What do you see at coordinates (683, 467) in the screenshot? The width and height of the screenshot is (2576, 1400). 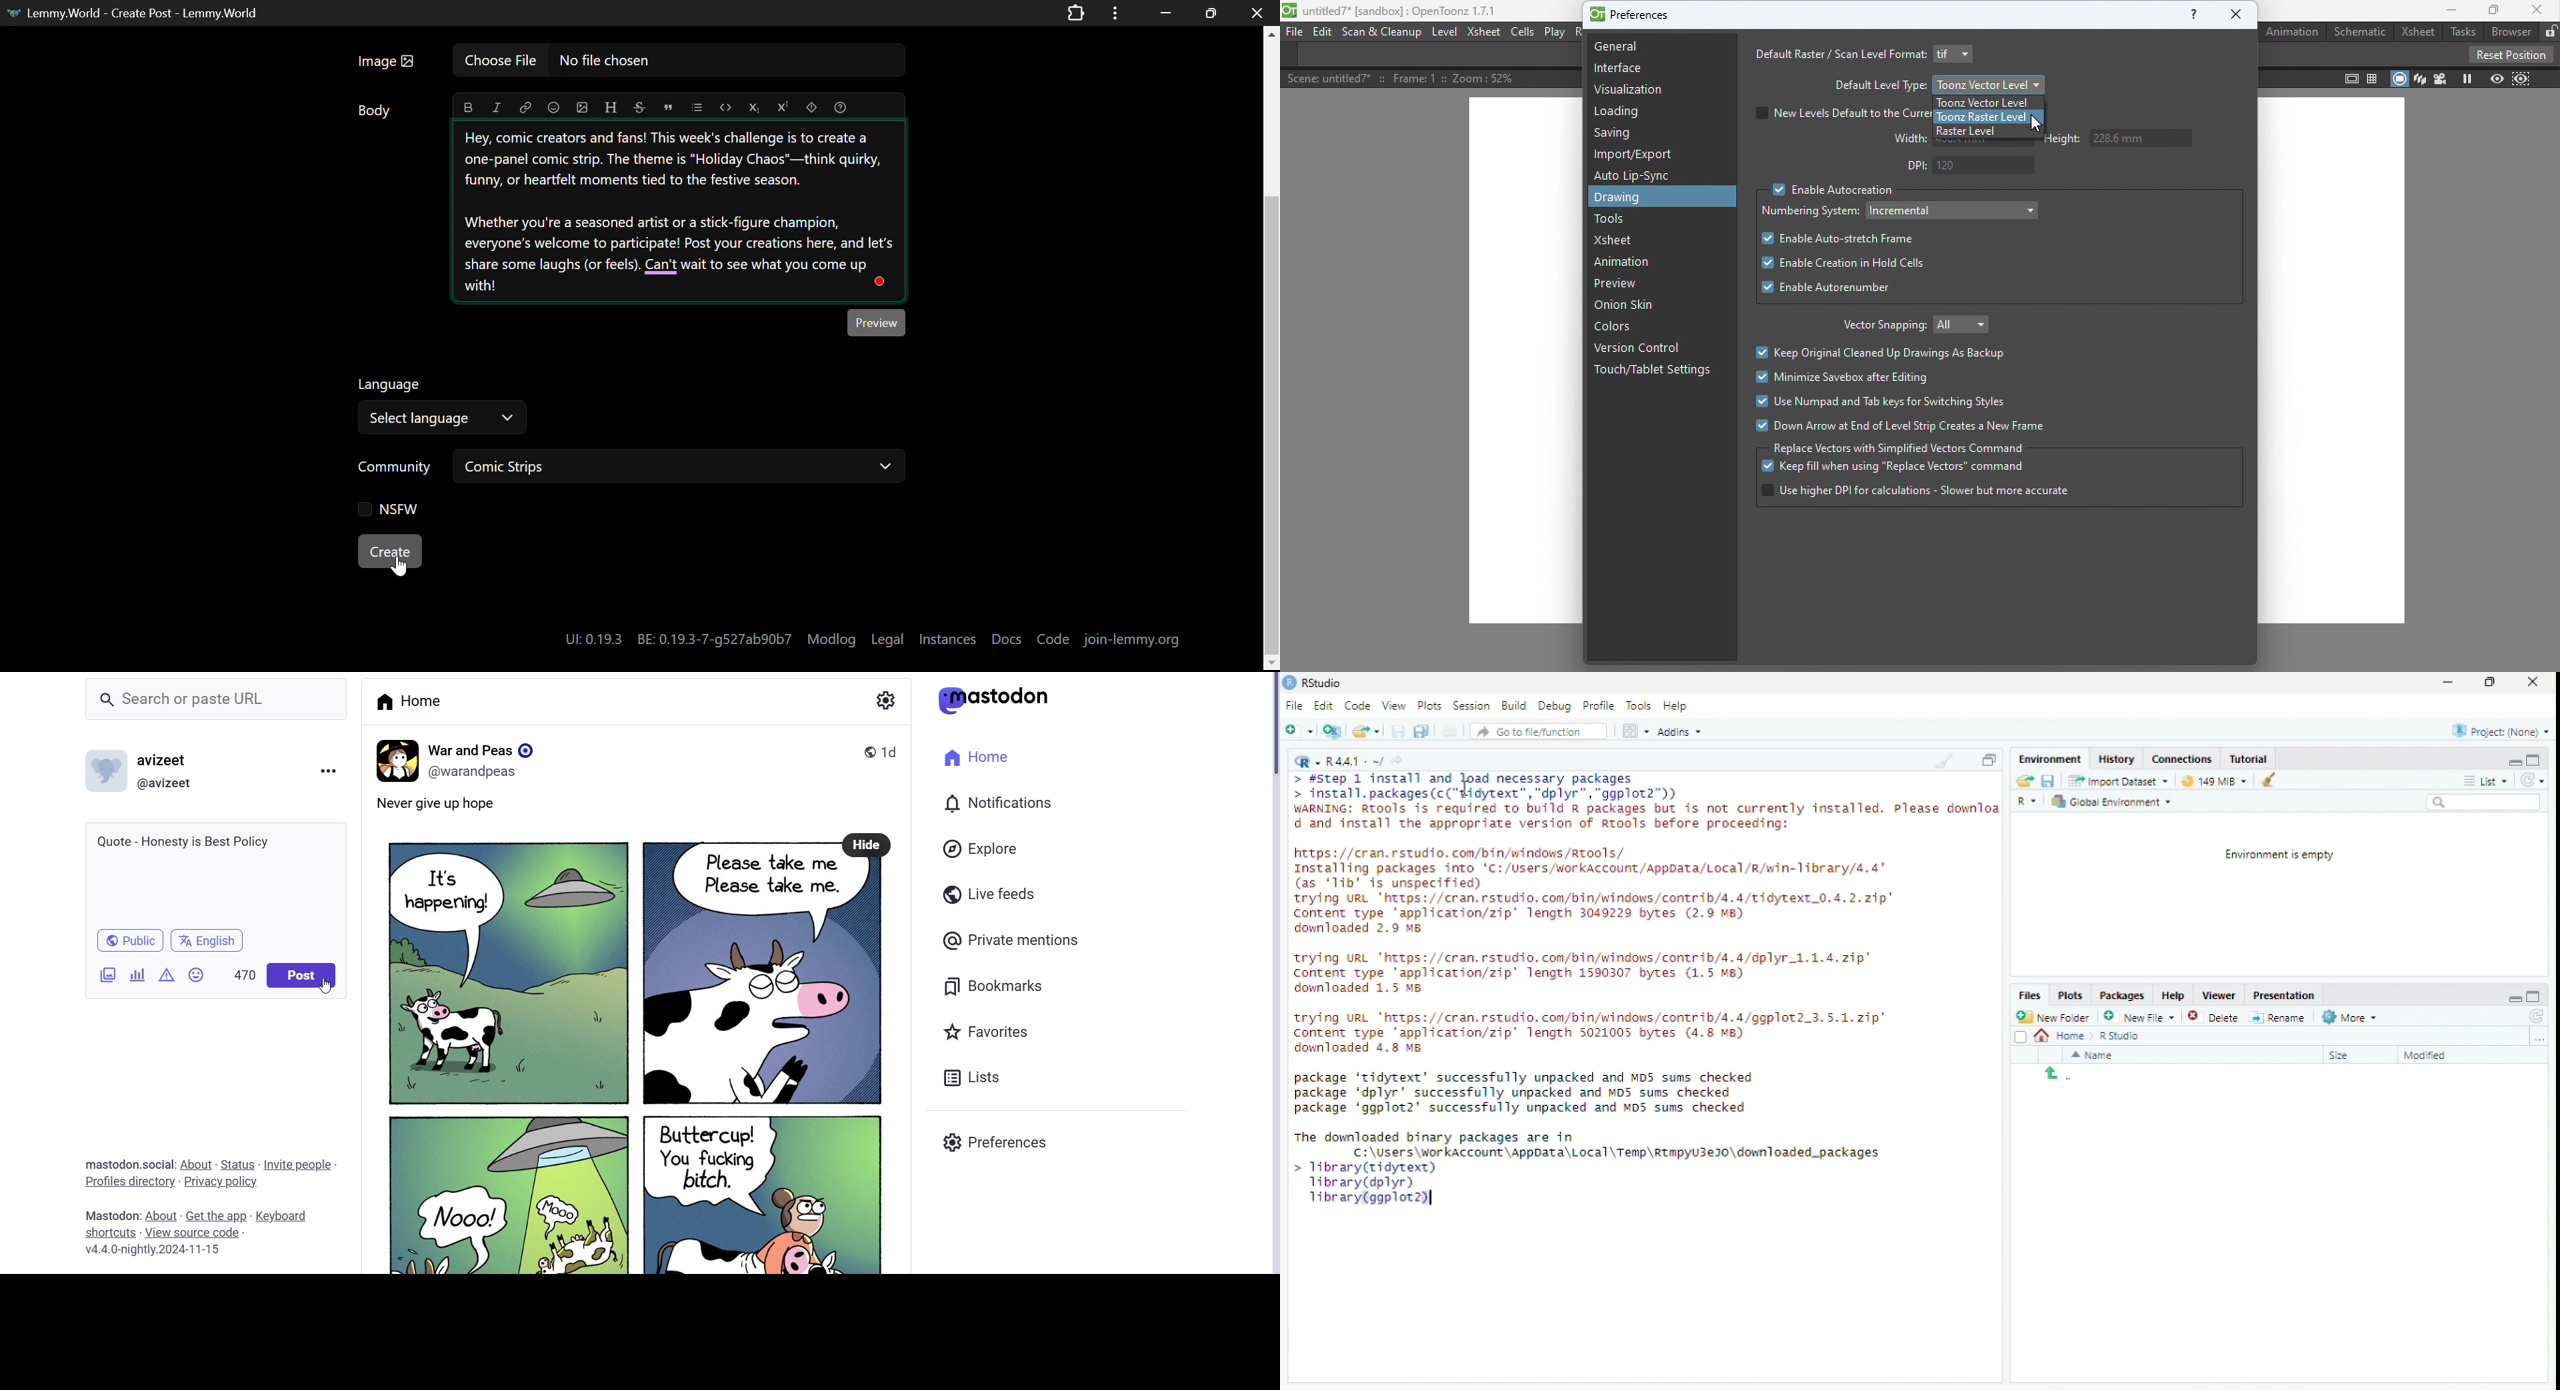 I see `Comic Strips` at bounding box center [683, 467].